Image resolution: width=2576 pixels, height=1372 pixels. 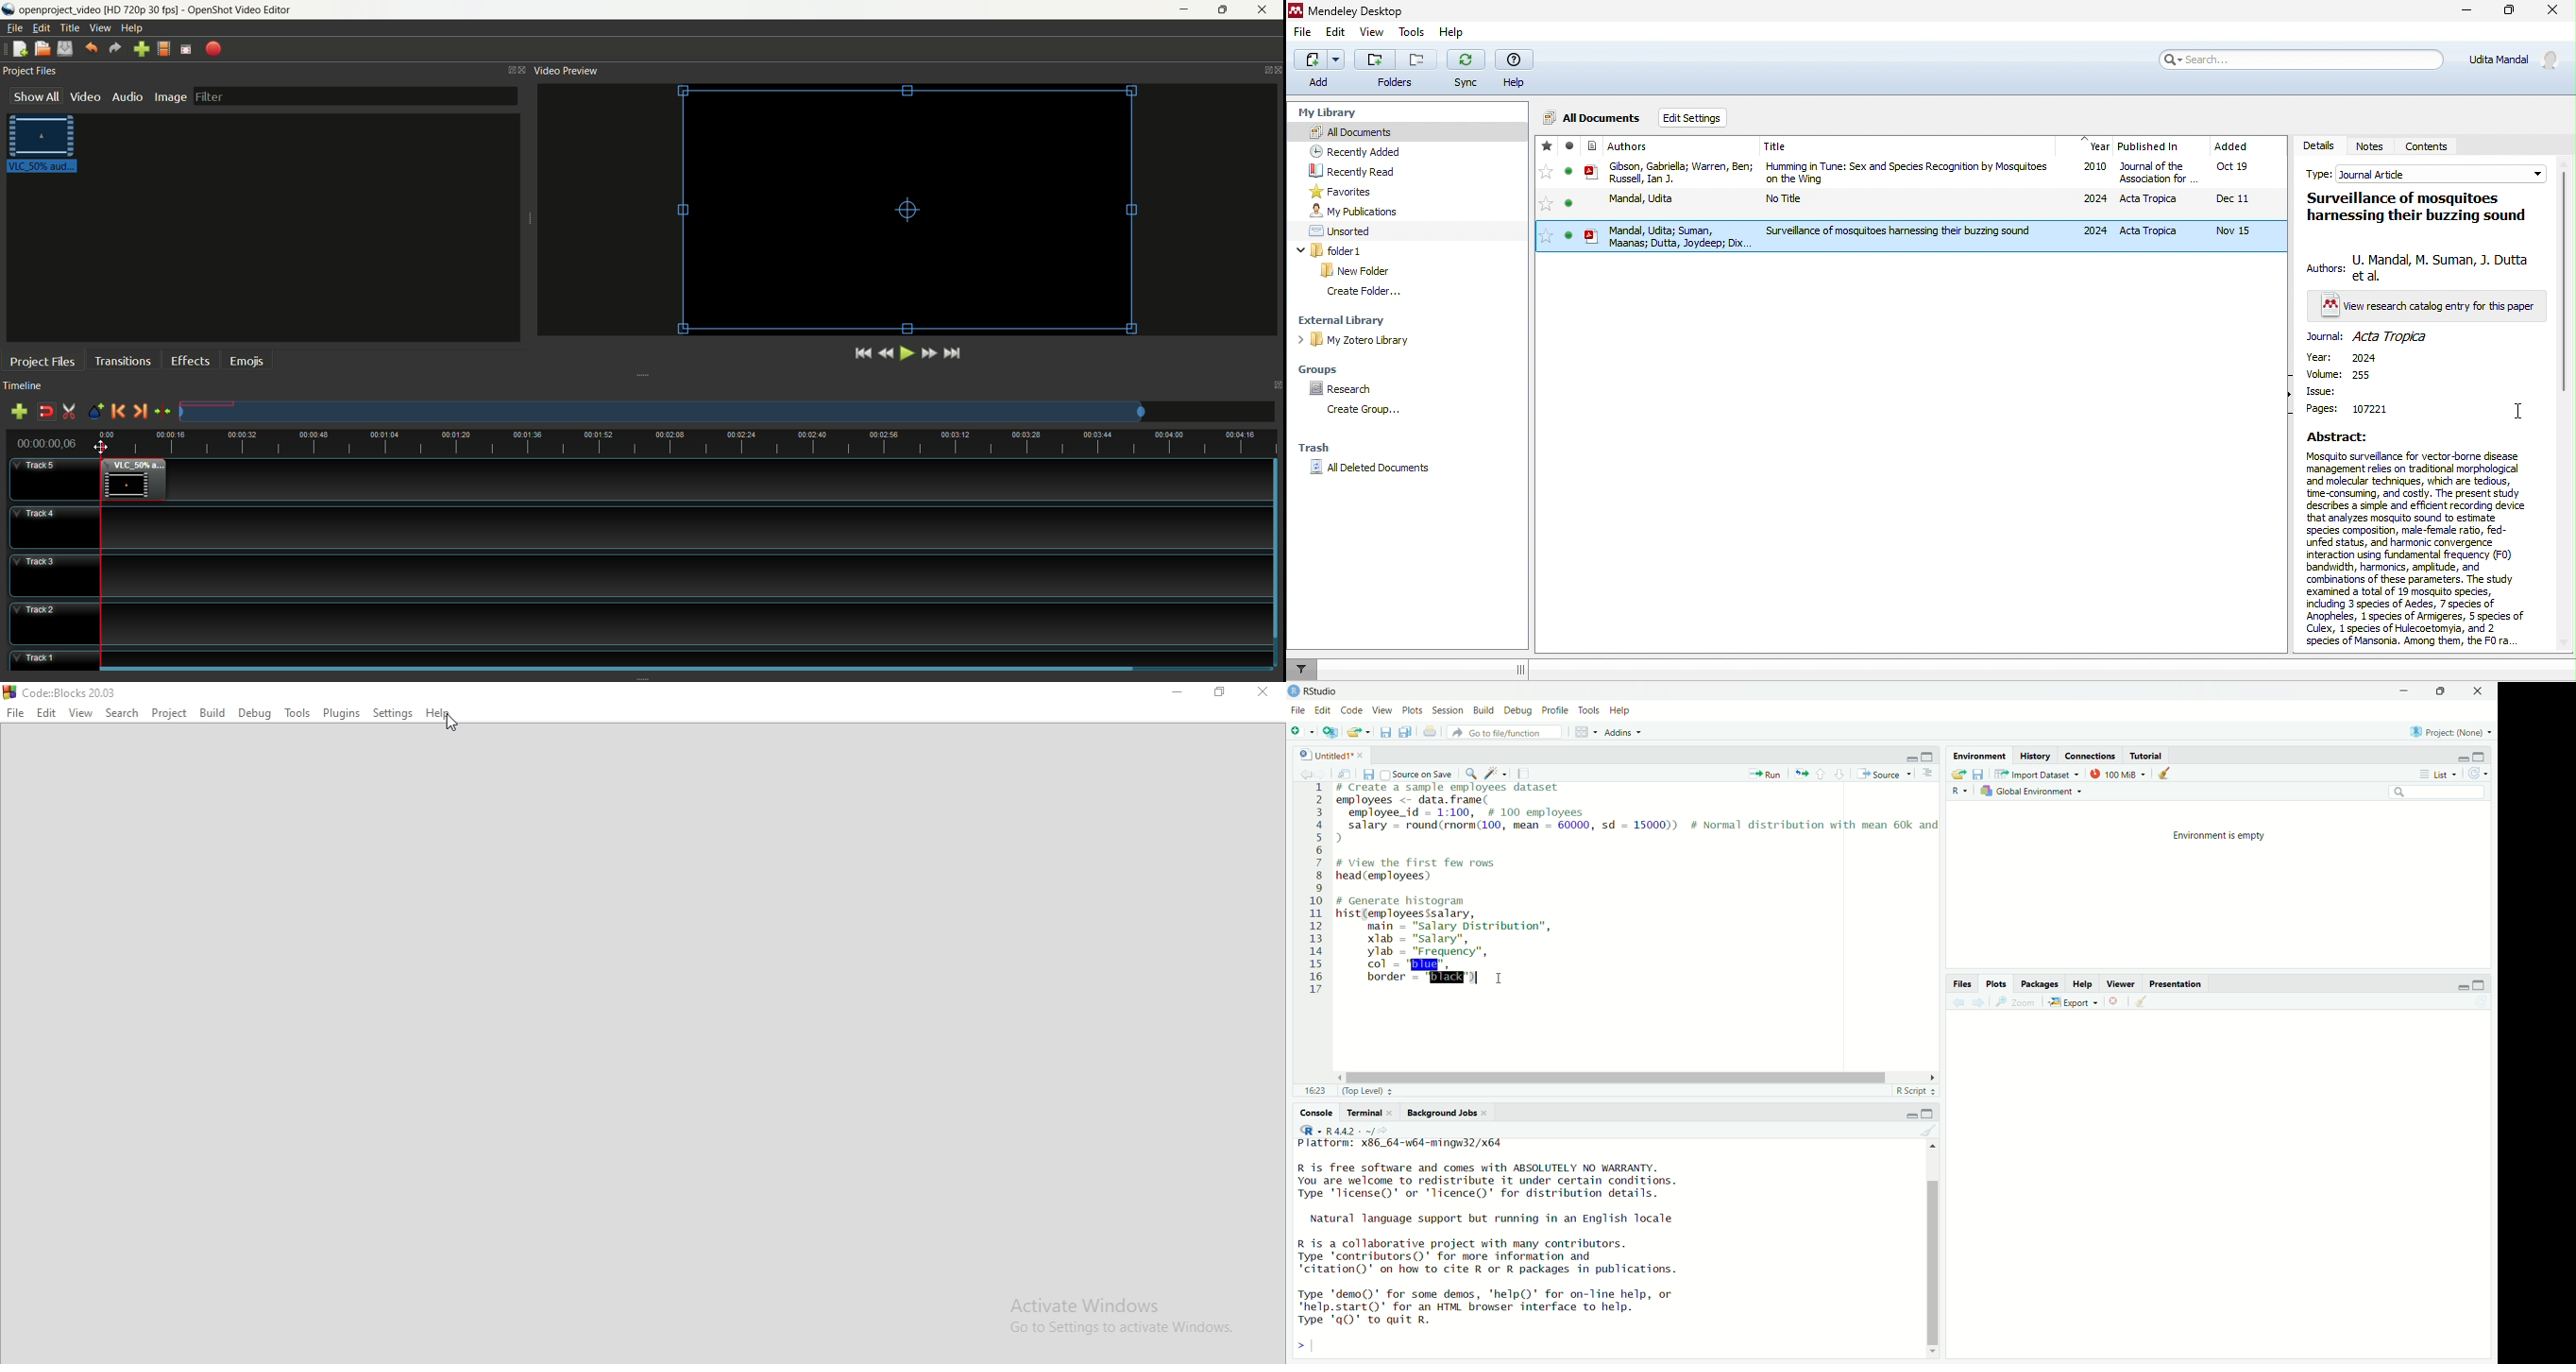 I want to click on Code, so click(x=1352, y=710).